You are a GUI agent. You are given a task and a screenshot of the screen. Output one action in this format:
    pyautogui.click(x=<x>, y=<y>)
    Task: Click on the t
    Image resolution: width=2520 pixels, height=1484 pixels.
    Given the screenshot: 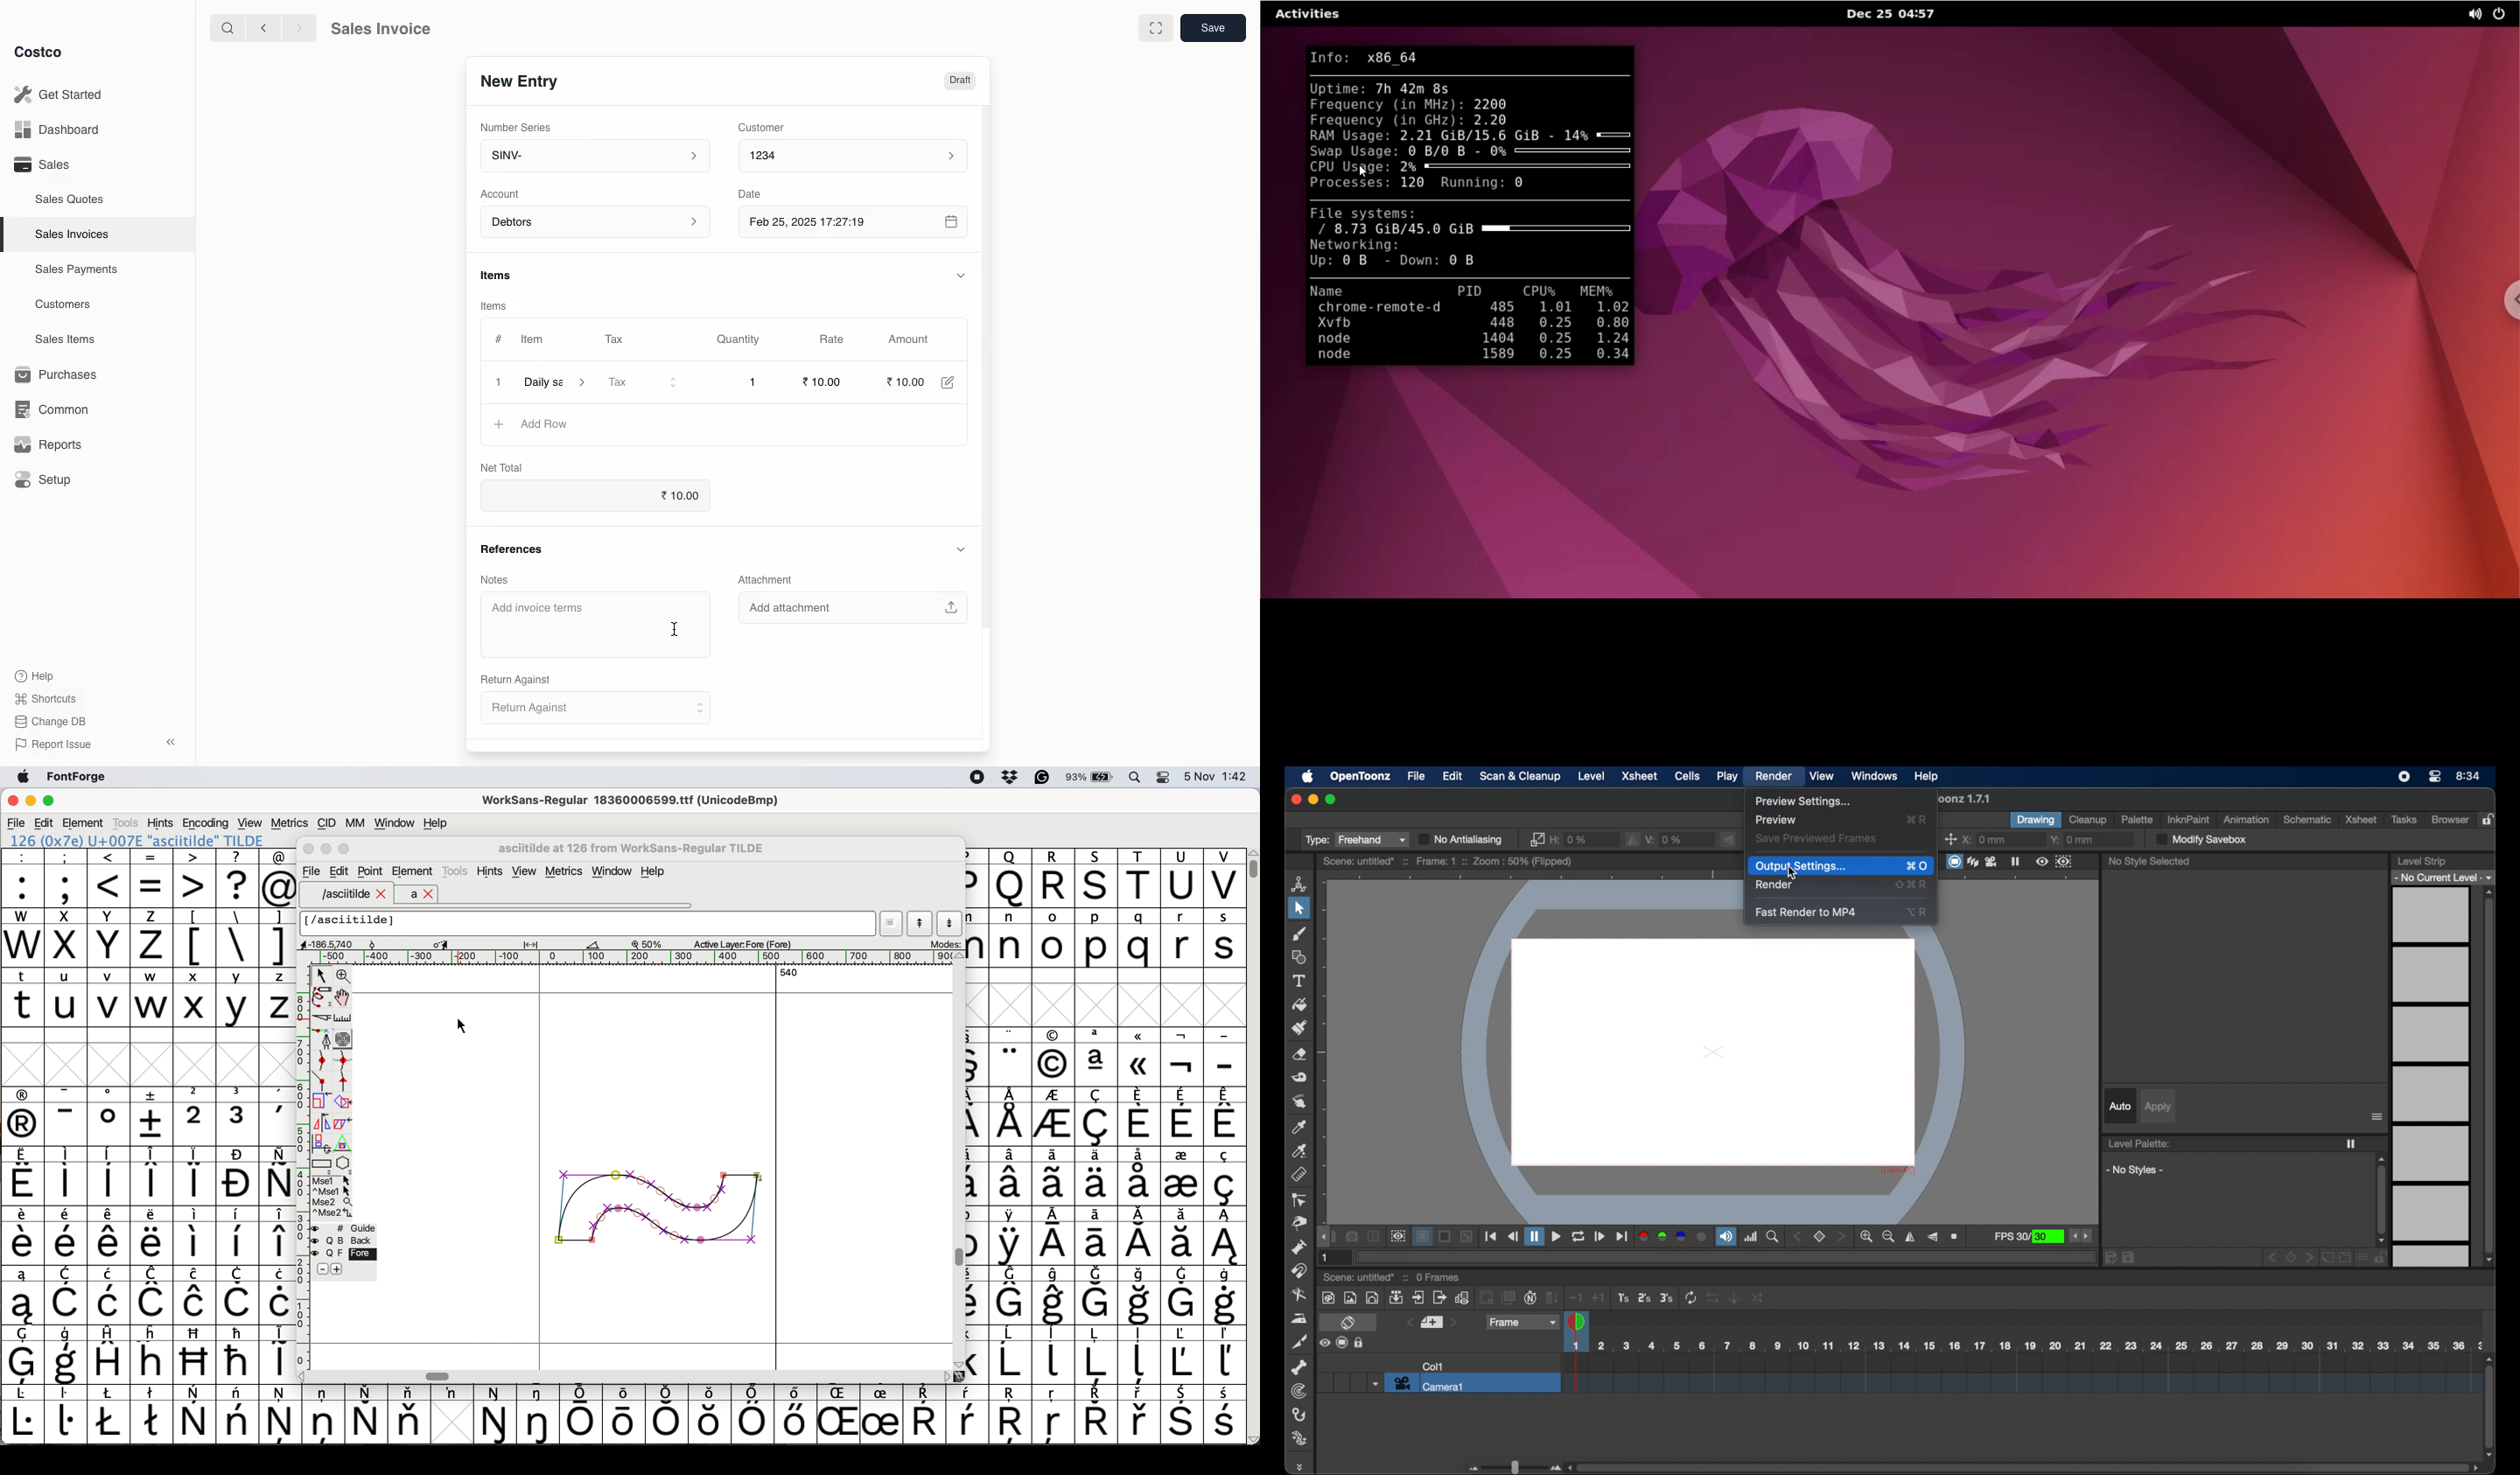 What is the action you would take?
    pyautogui.click(x=22, y=996)
    